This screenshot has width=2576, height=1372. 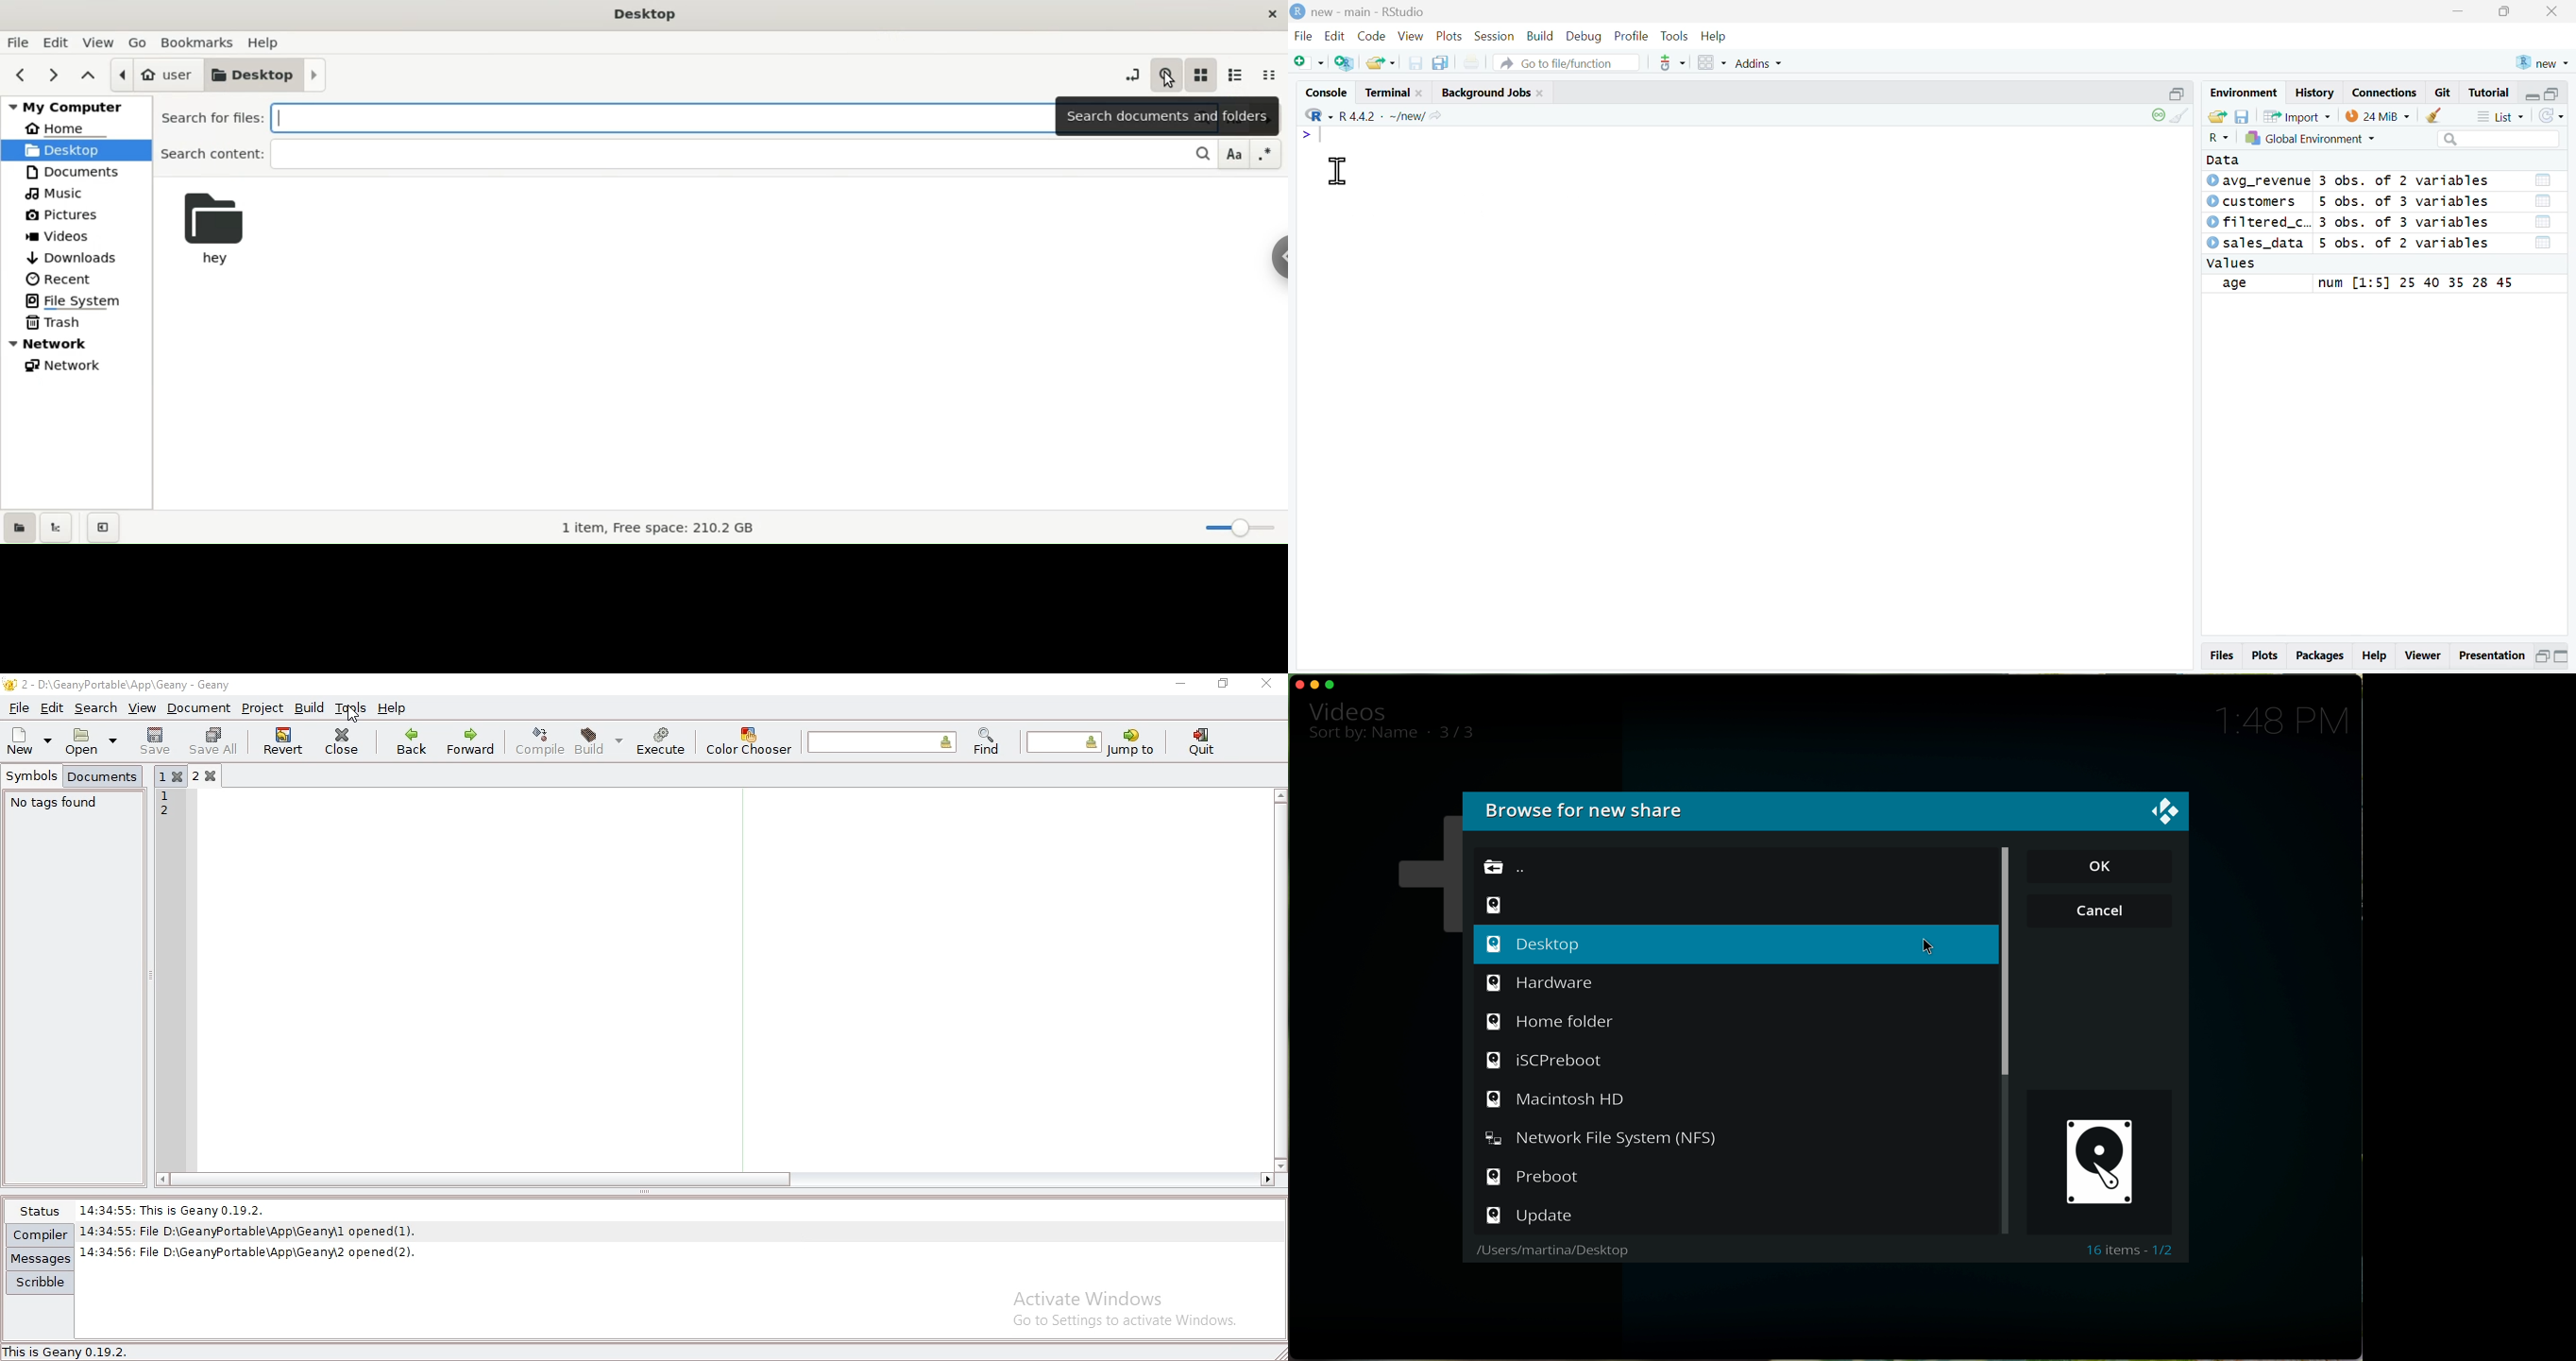 I want to click on Minimize pane, so click(x=2542, y=659).